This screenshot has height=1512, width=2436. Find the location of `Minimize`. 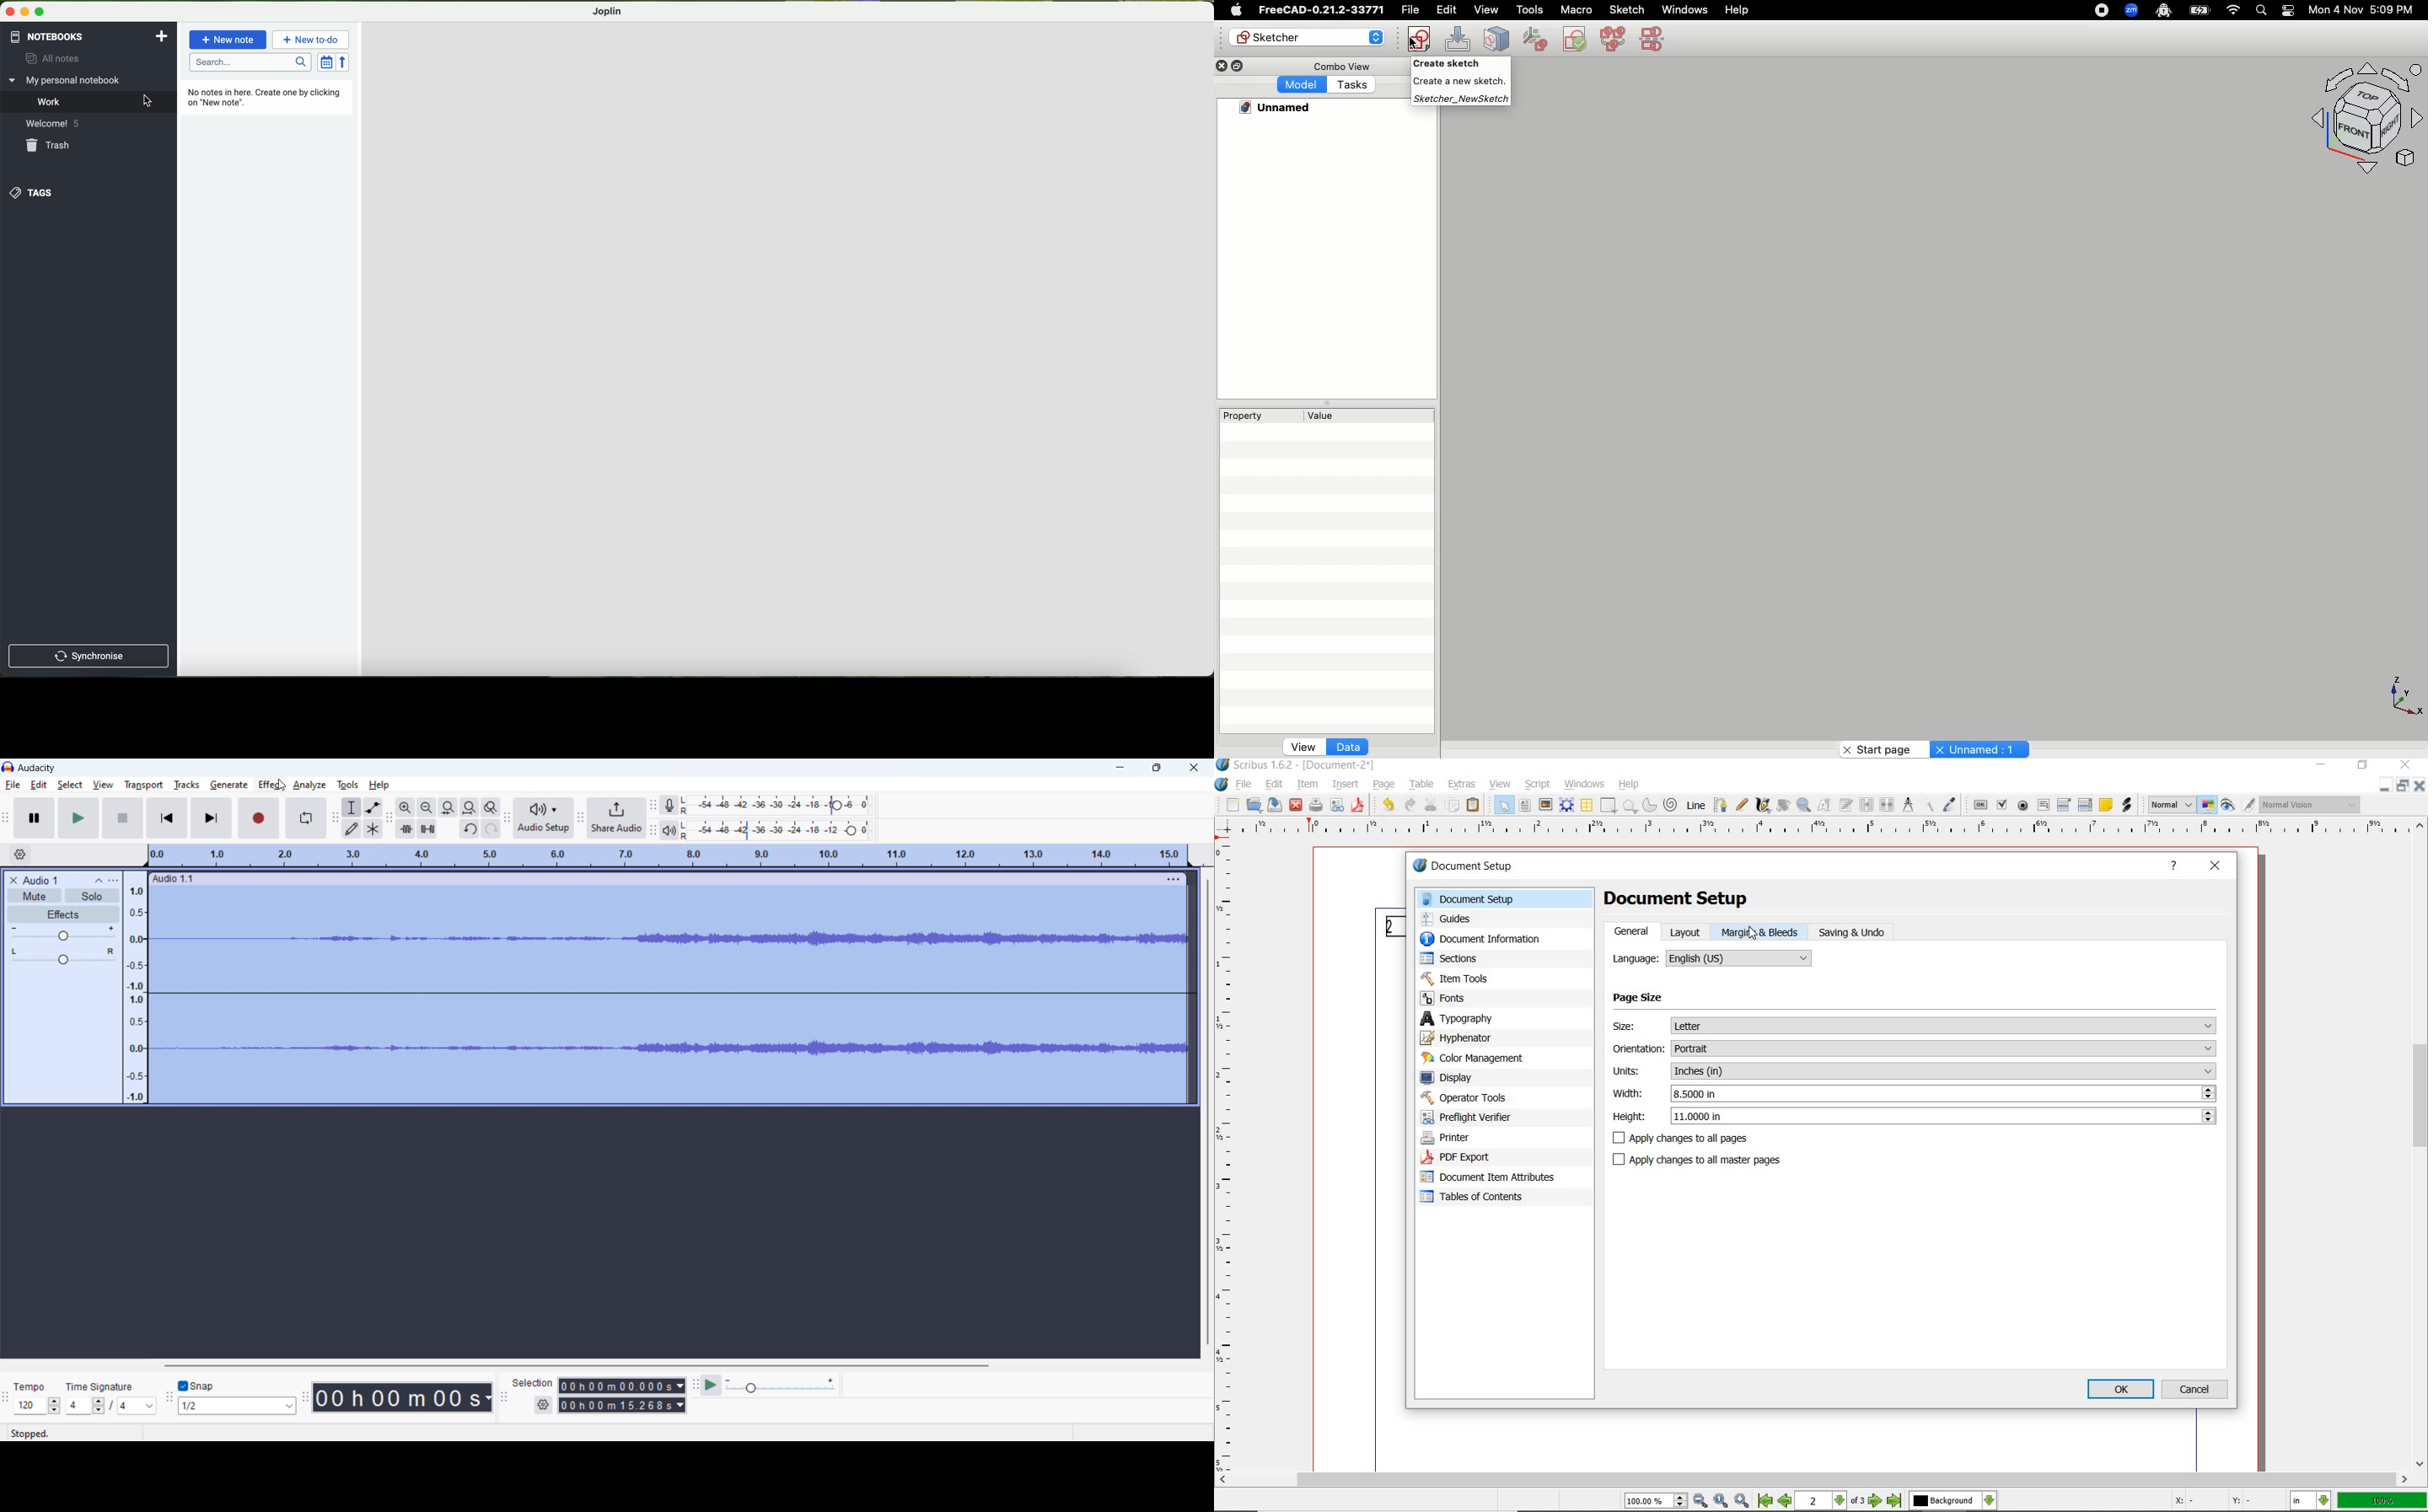

Minimize is located at coordinates (2403, 787).